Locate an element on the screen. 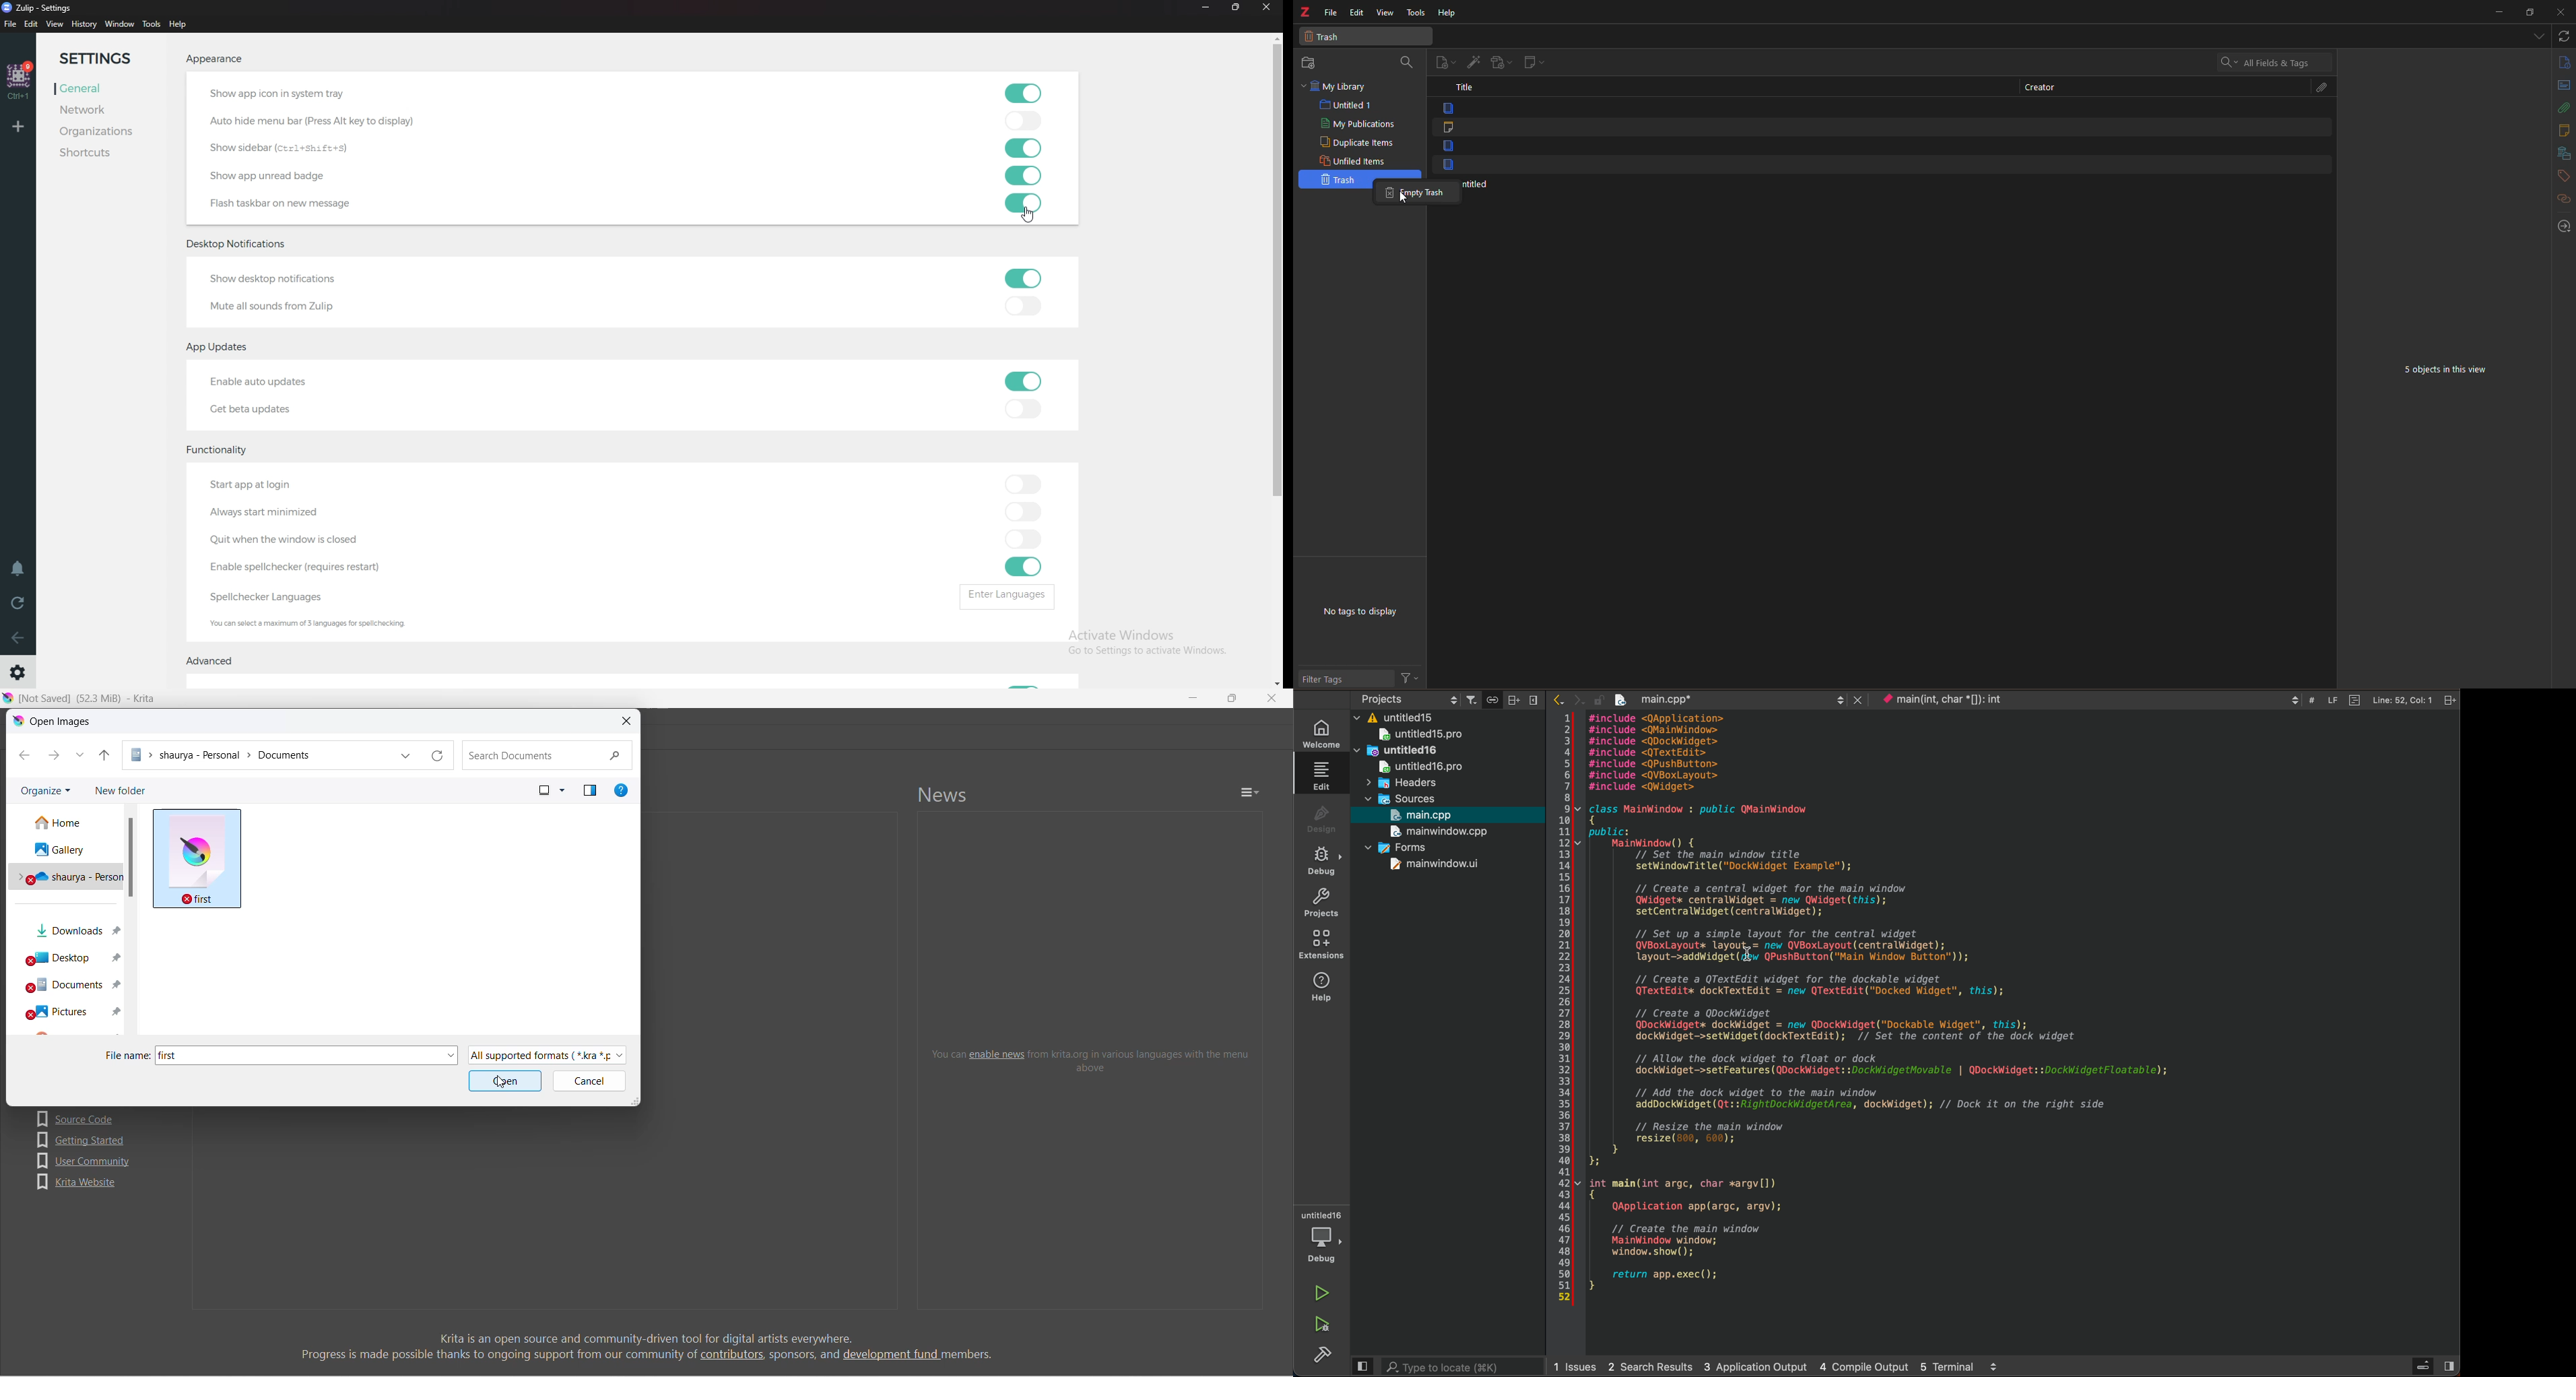 The width and height of the screenshot is (2576, 1400). auto hide menu bar is located at coordinates (314, 121).